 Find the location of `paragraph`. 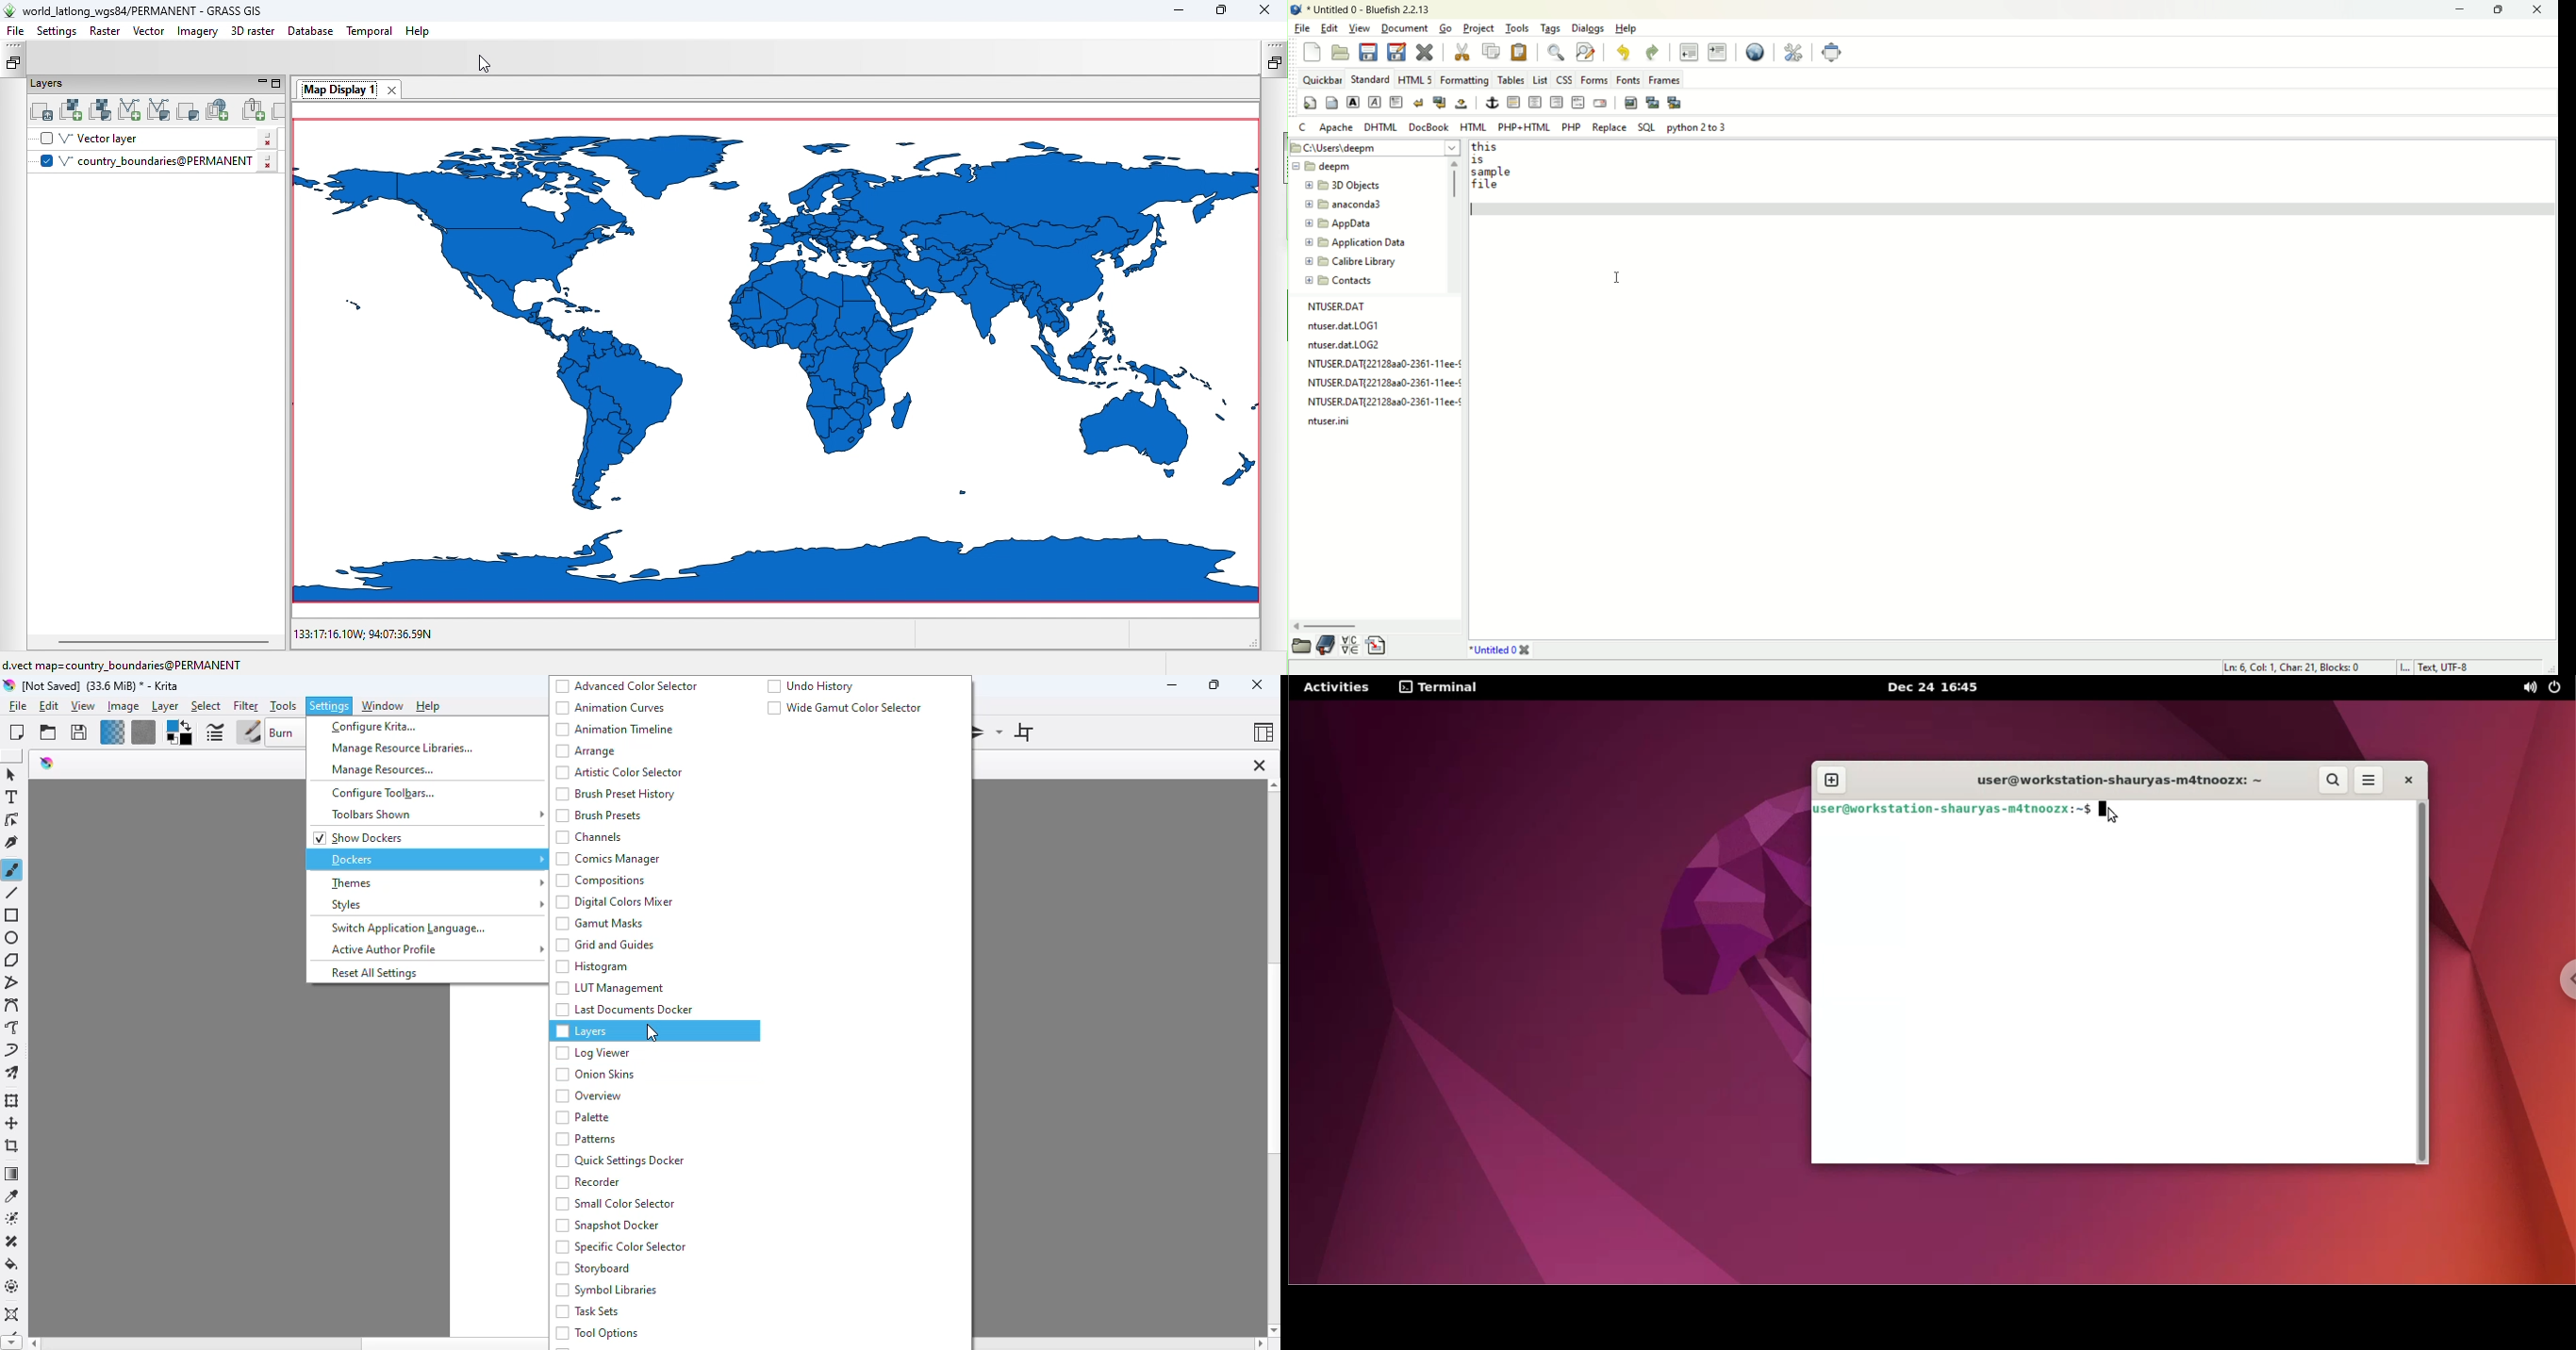

paragraph is located at coordinates (1396, 103).